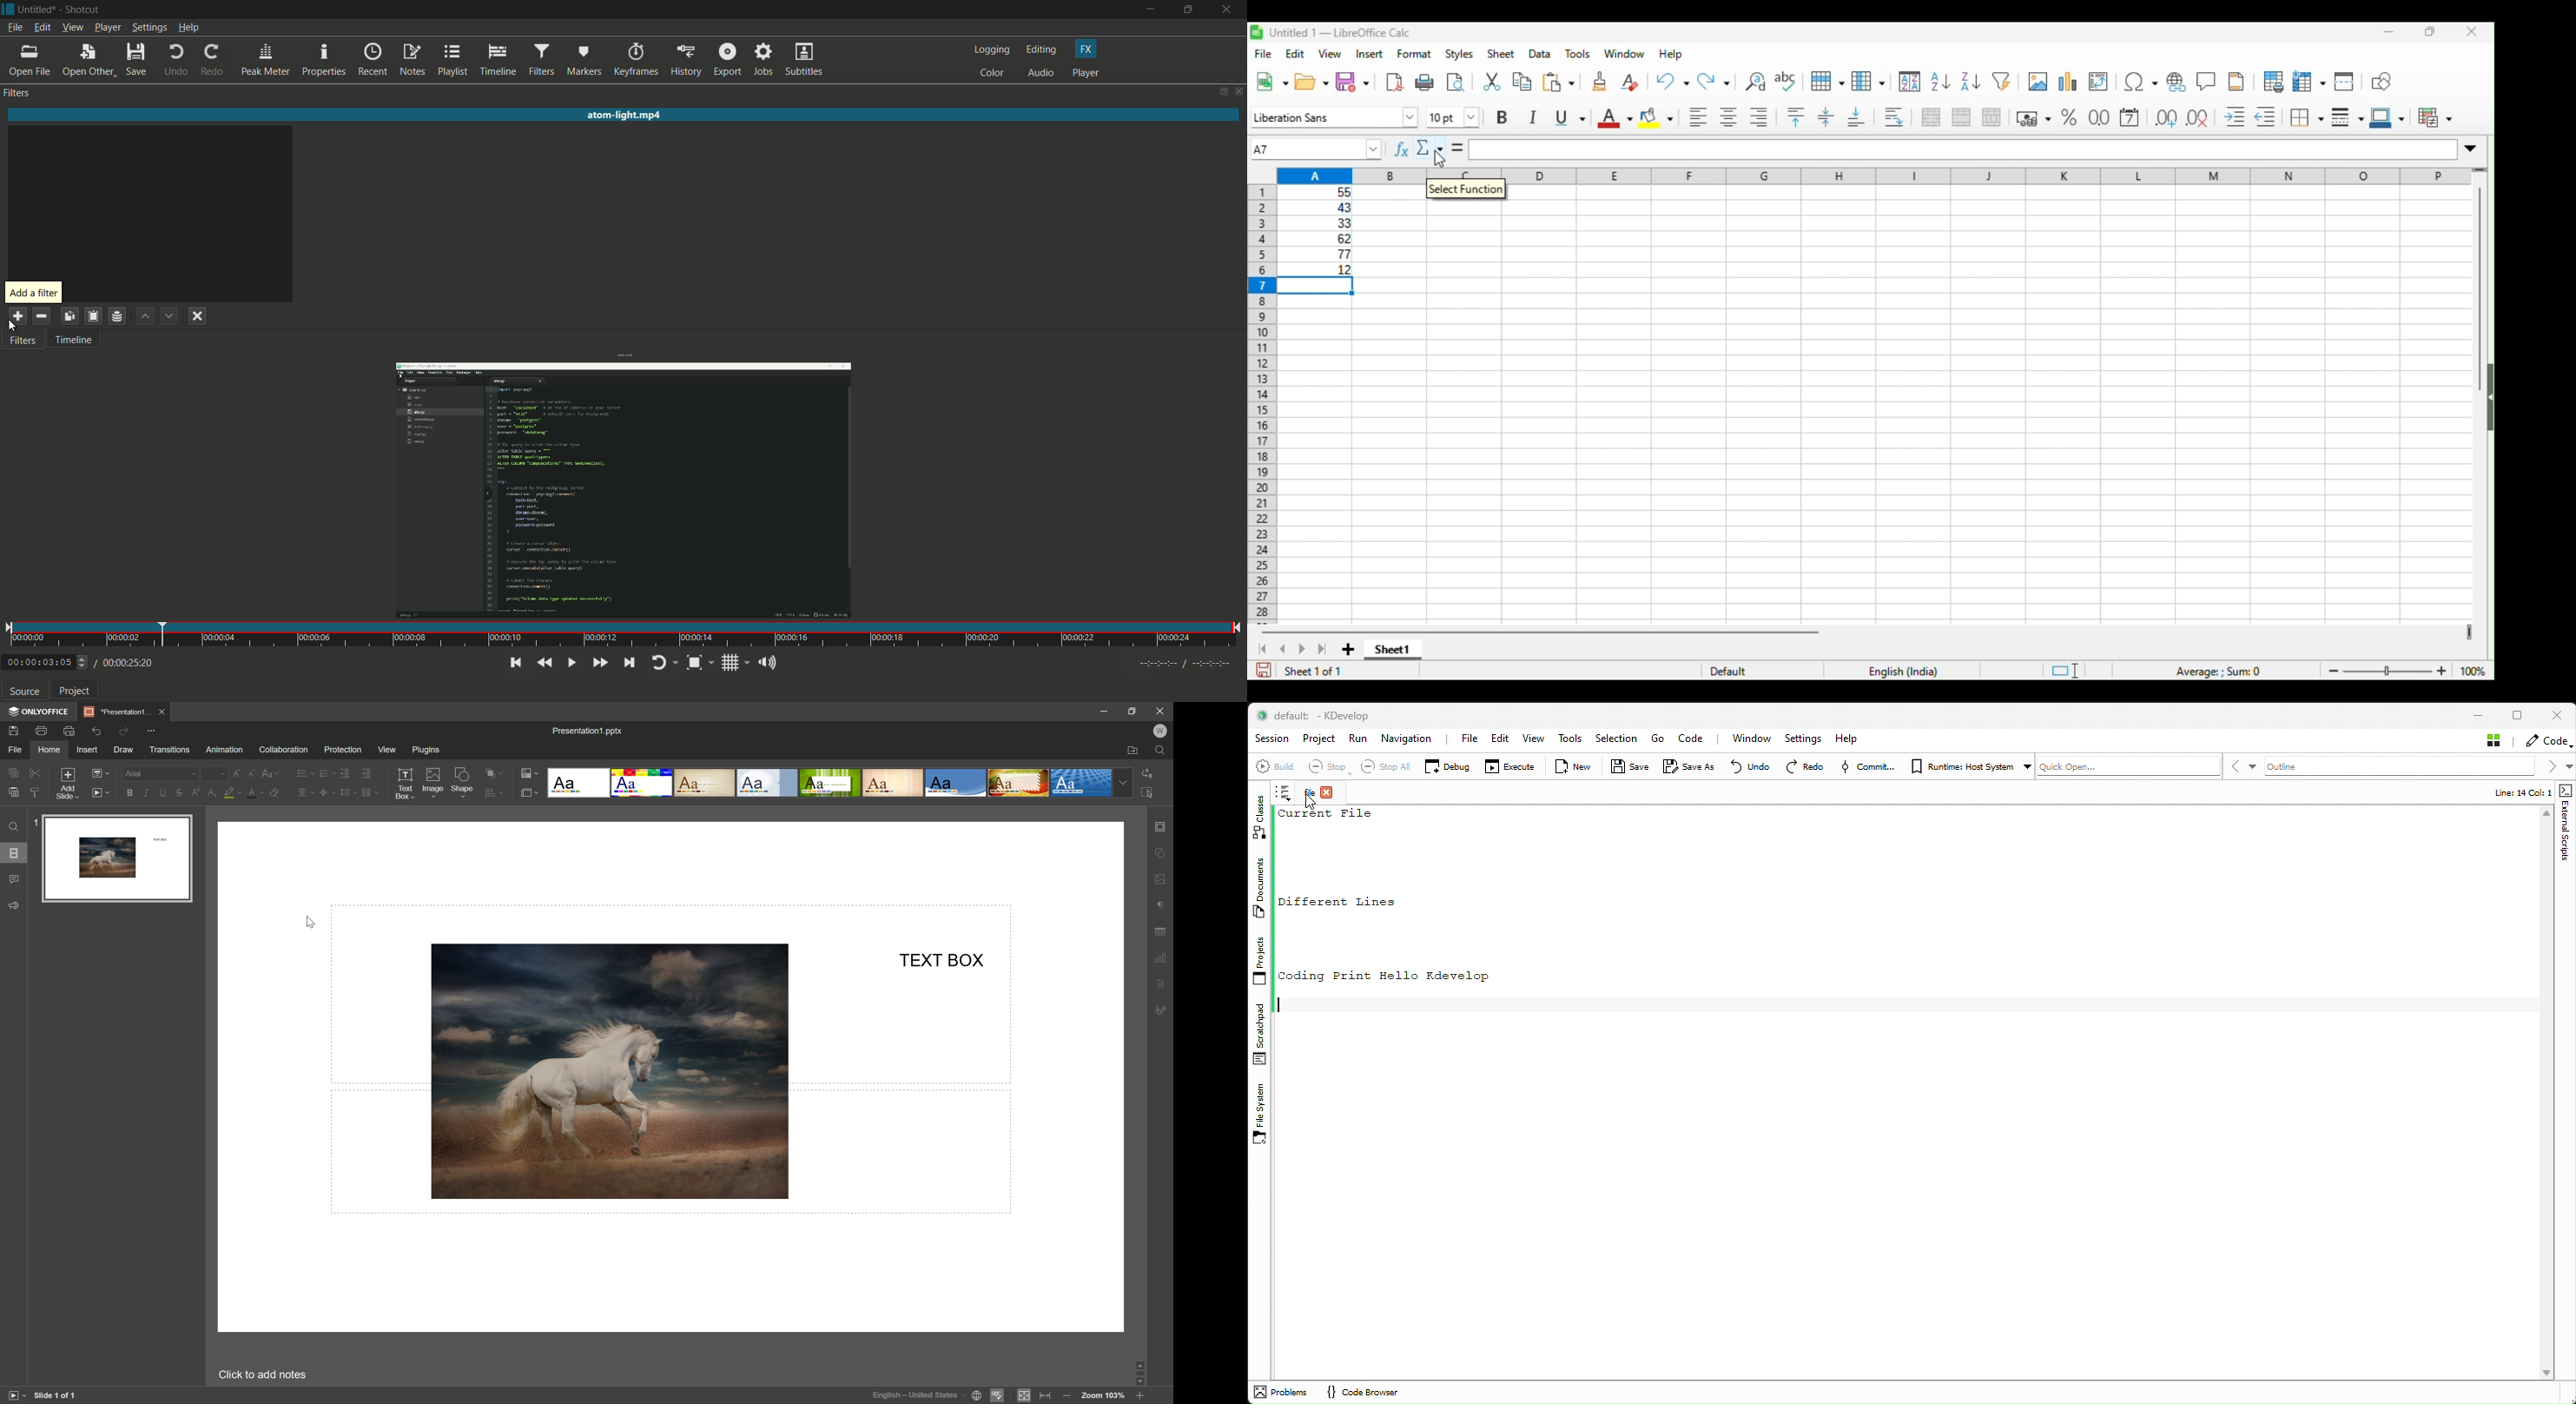 The width and height of the screenshot is (2576, 1428). What do you see at coordinates (1441, 161) in the screenshot?
I see `cursor` at bounding box center [1441, 161].